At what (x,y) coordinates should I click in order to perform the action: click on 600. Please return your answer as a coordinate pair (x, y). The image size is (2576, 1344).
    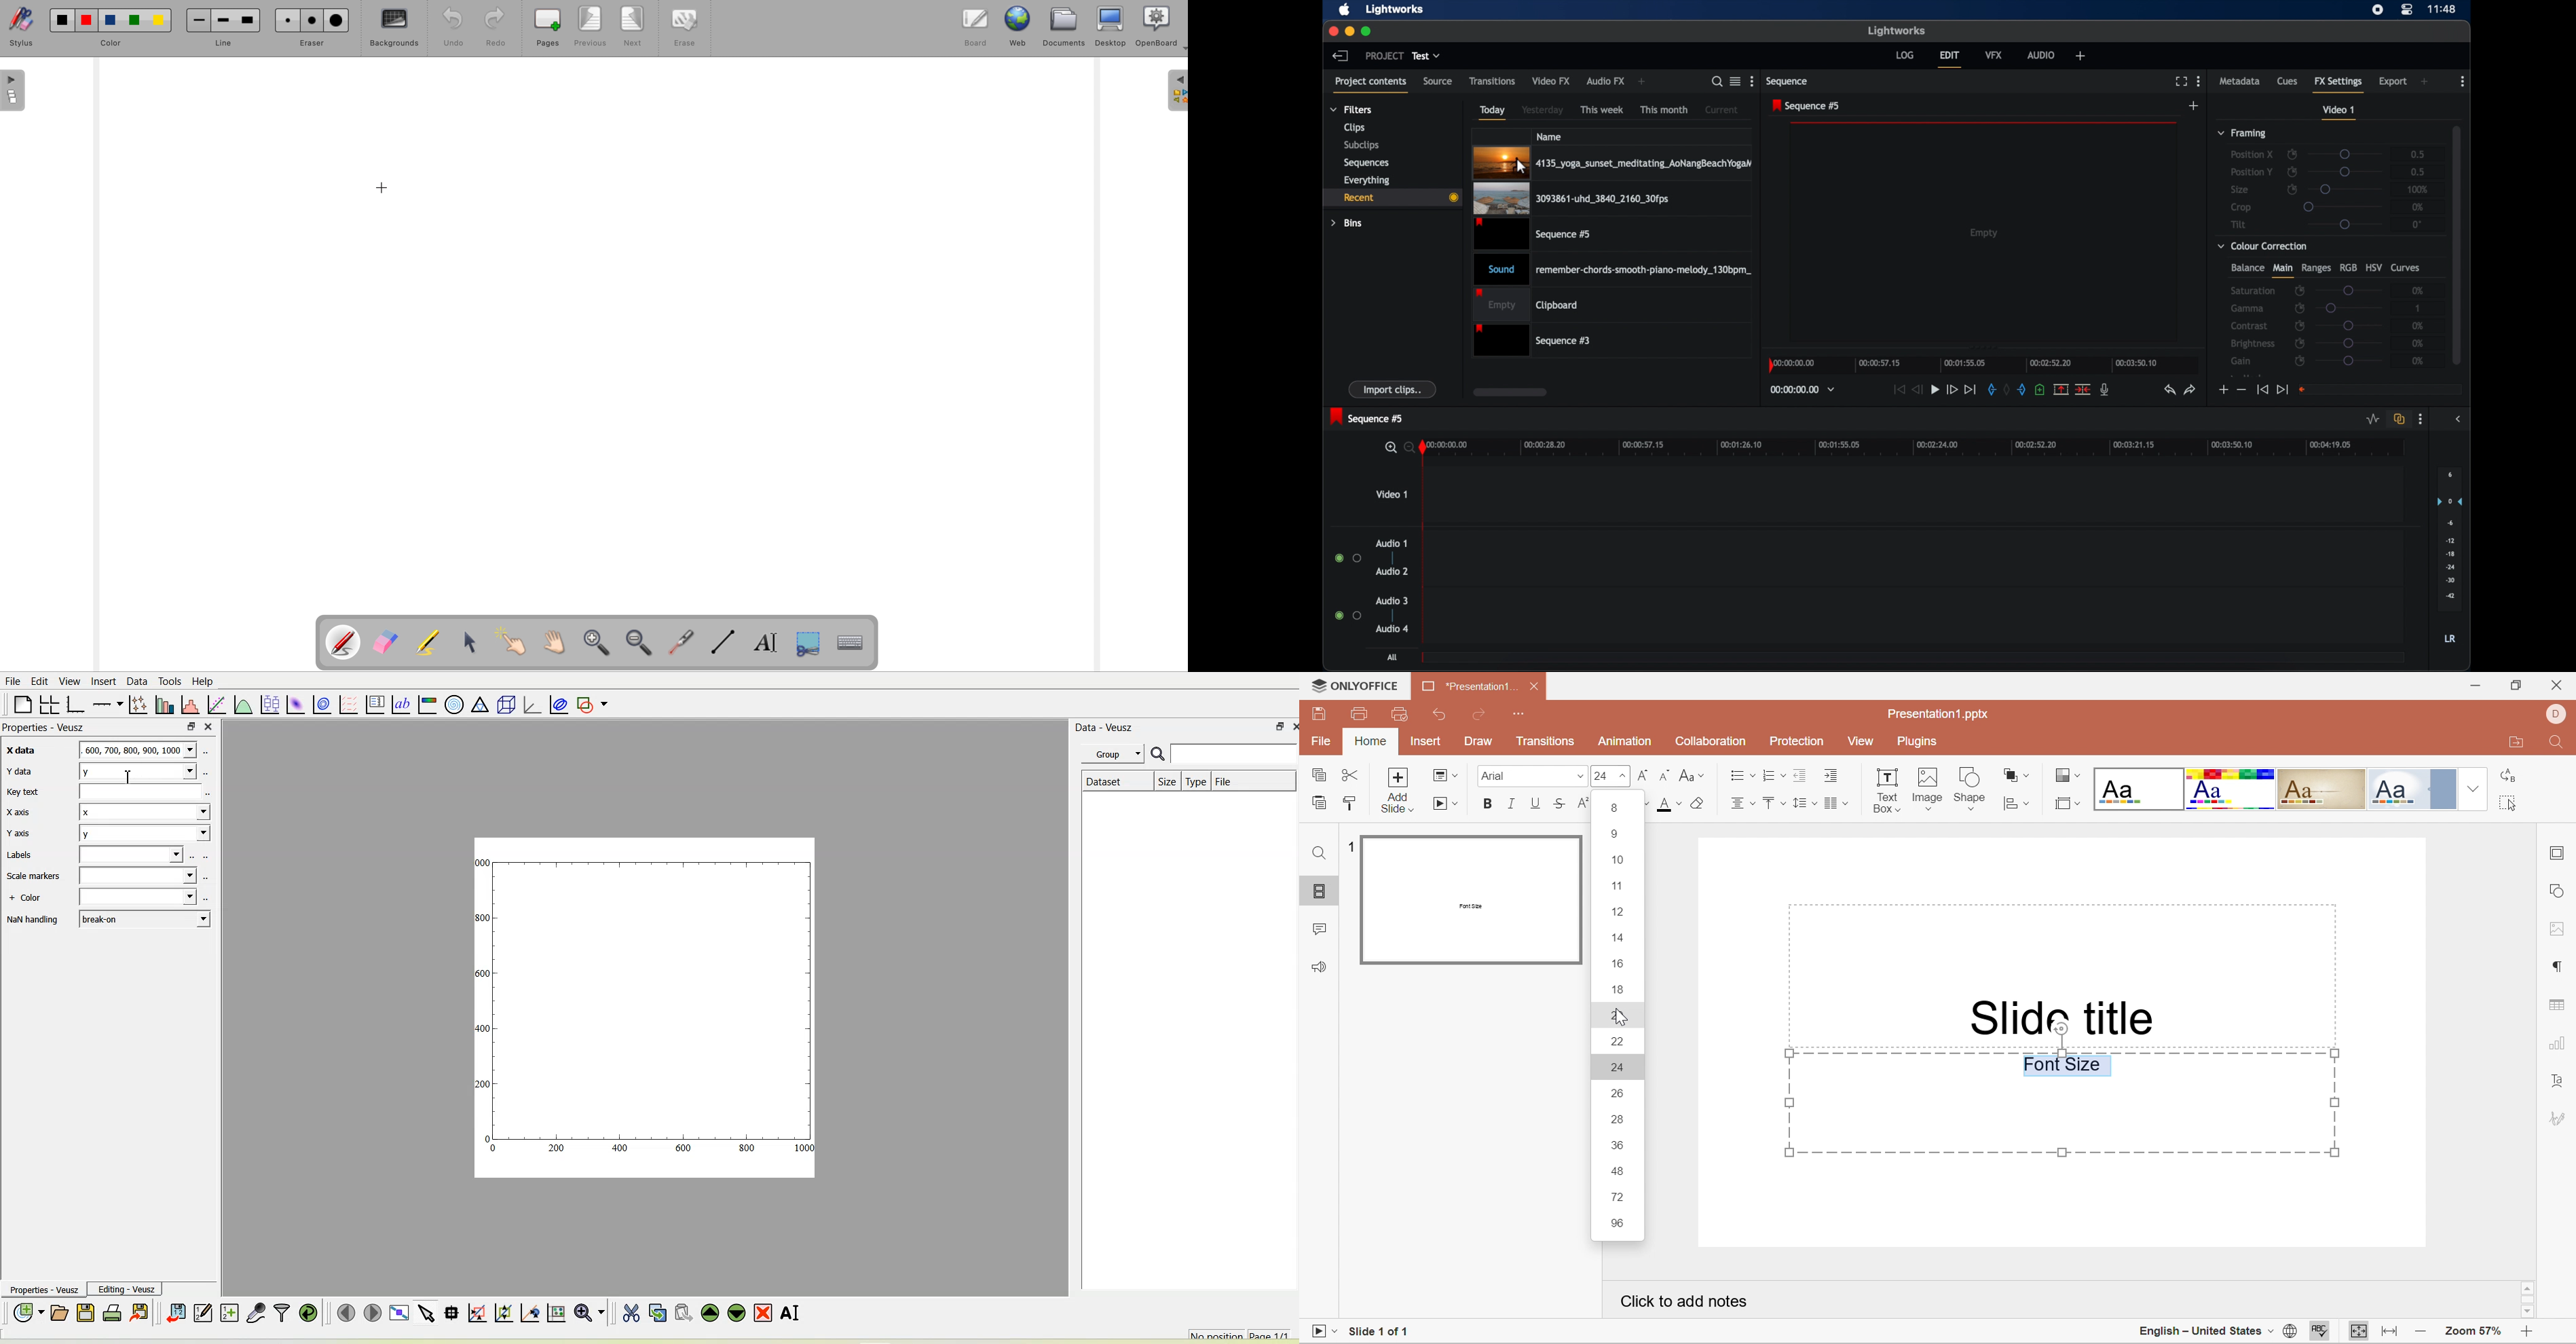
    Looking at the image, I should click on (685, 1148).